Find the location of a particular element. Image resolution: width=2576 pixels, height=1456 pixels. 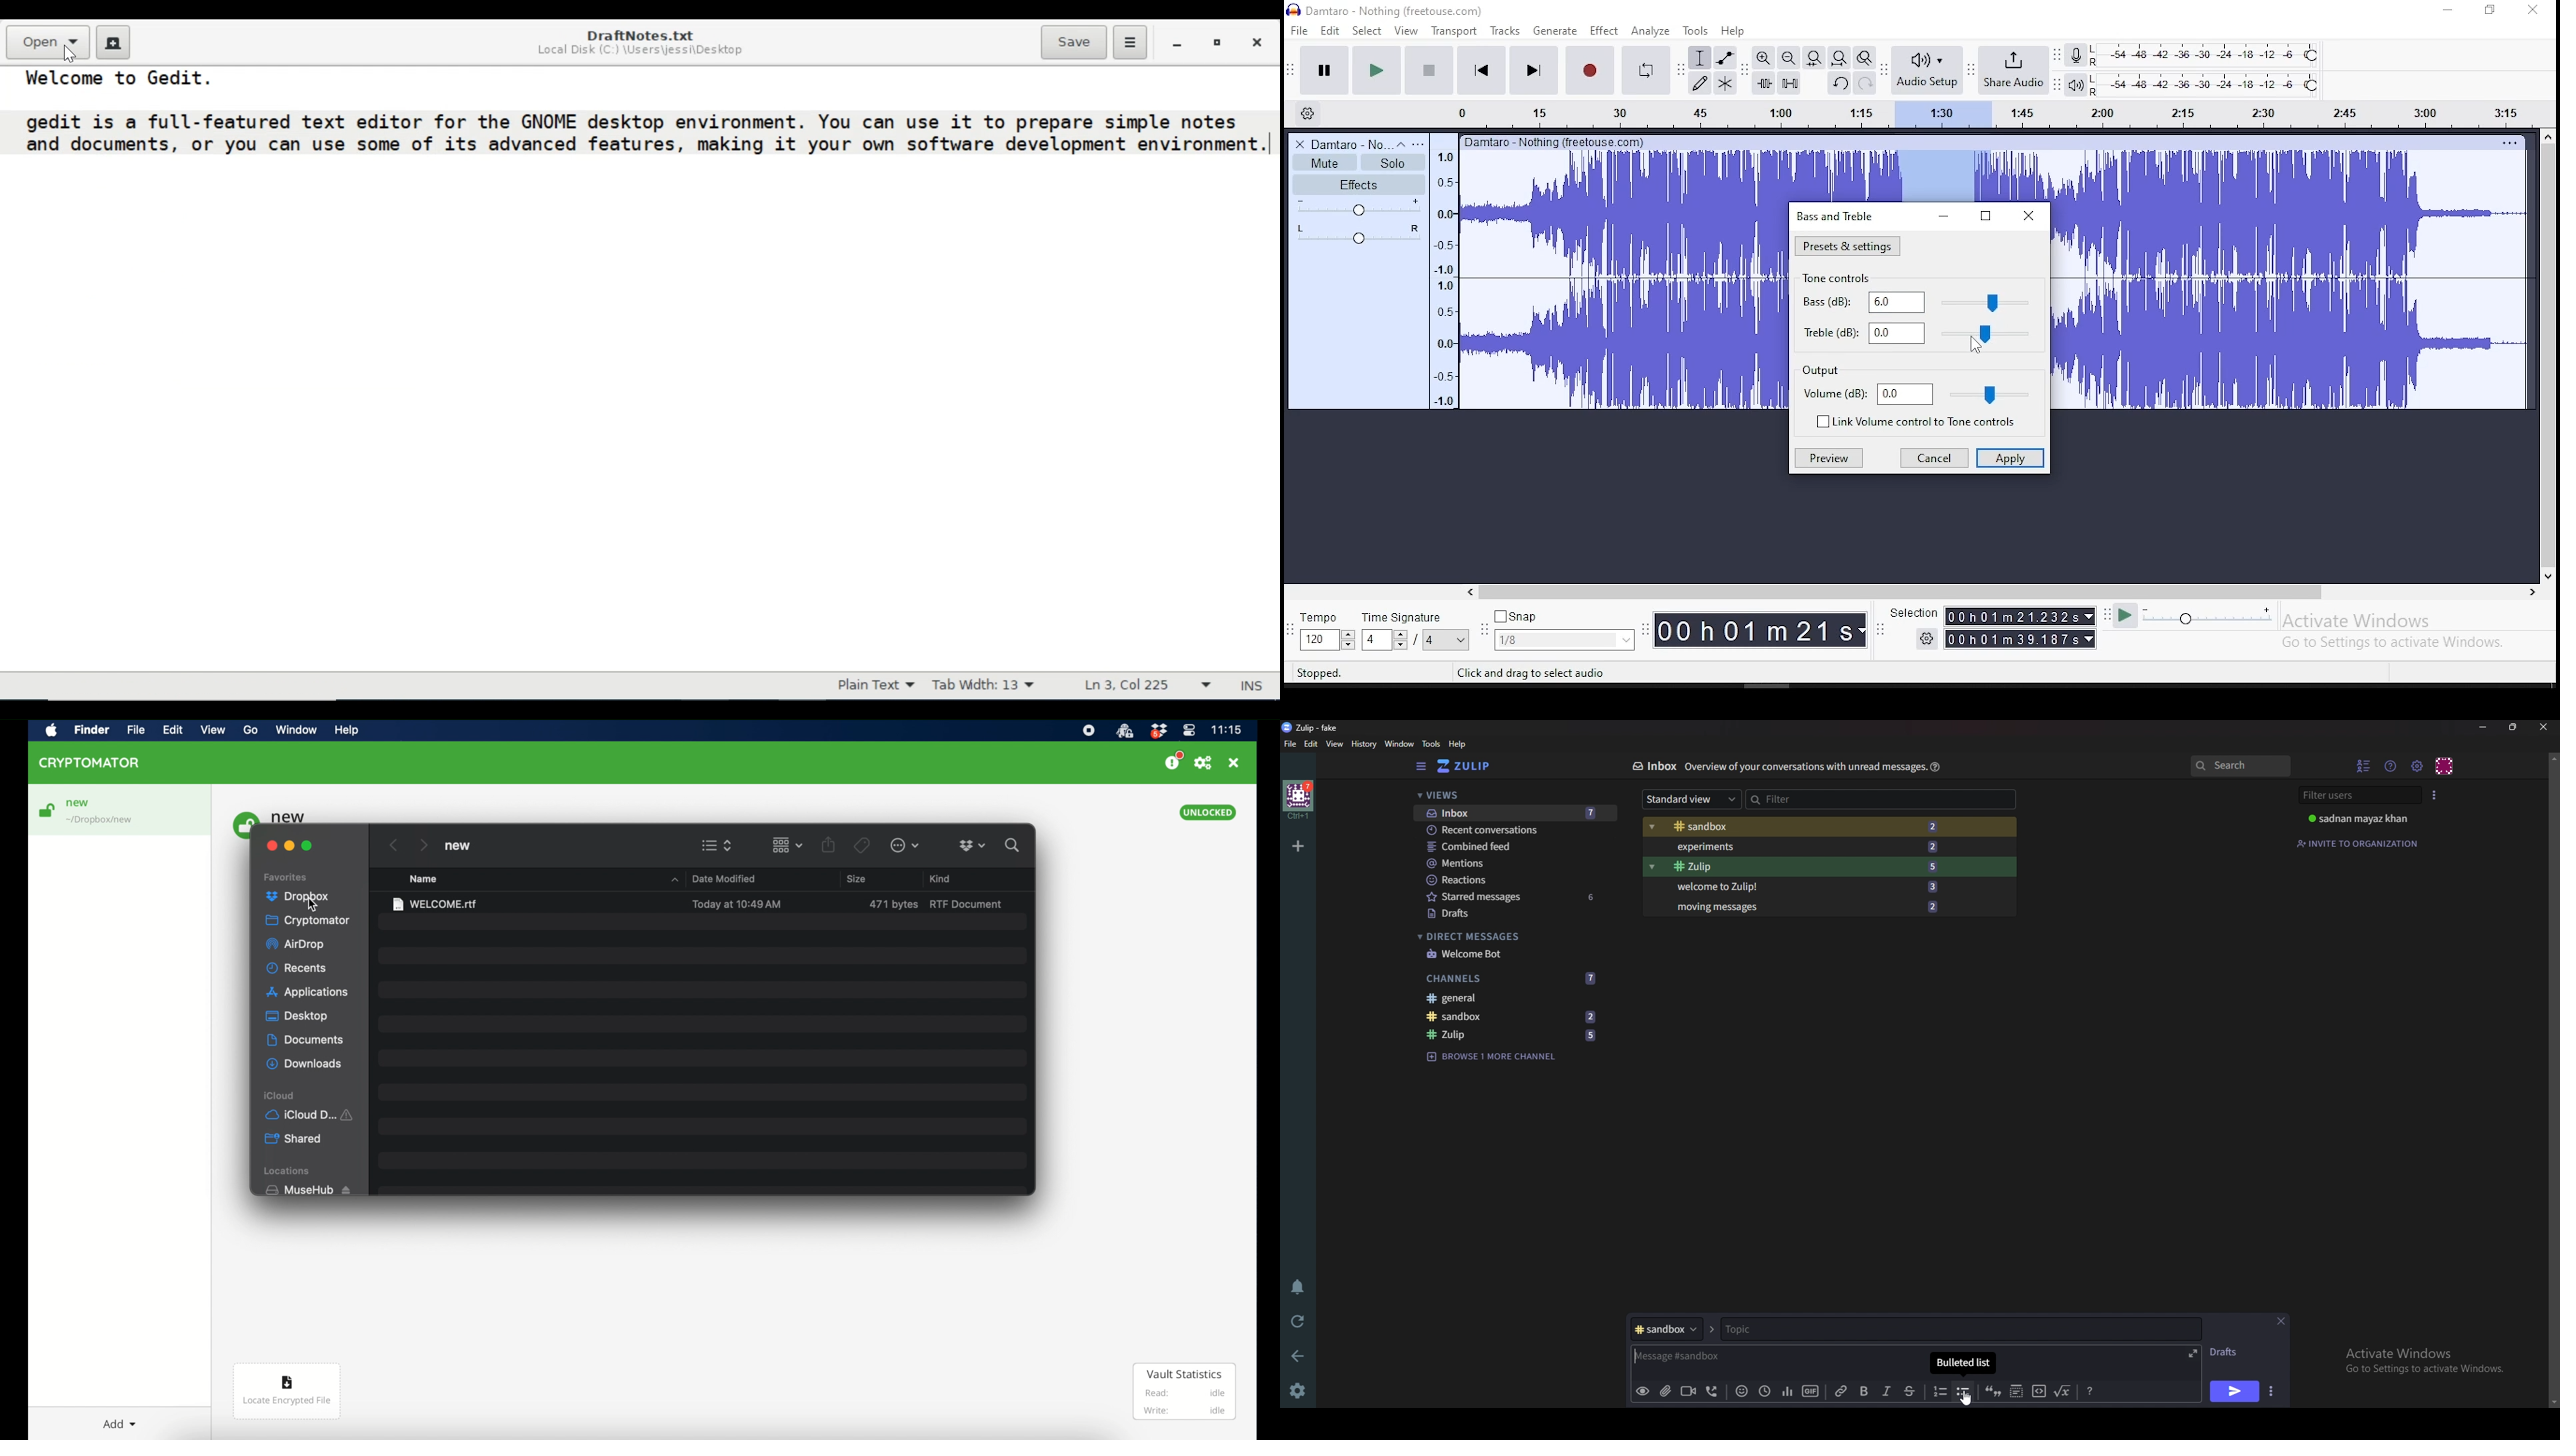

pan is located at coordinates (1359, 234).